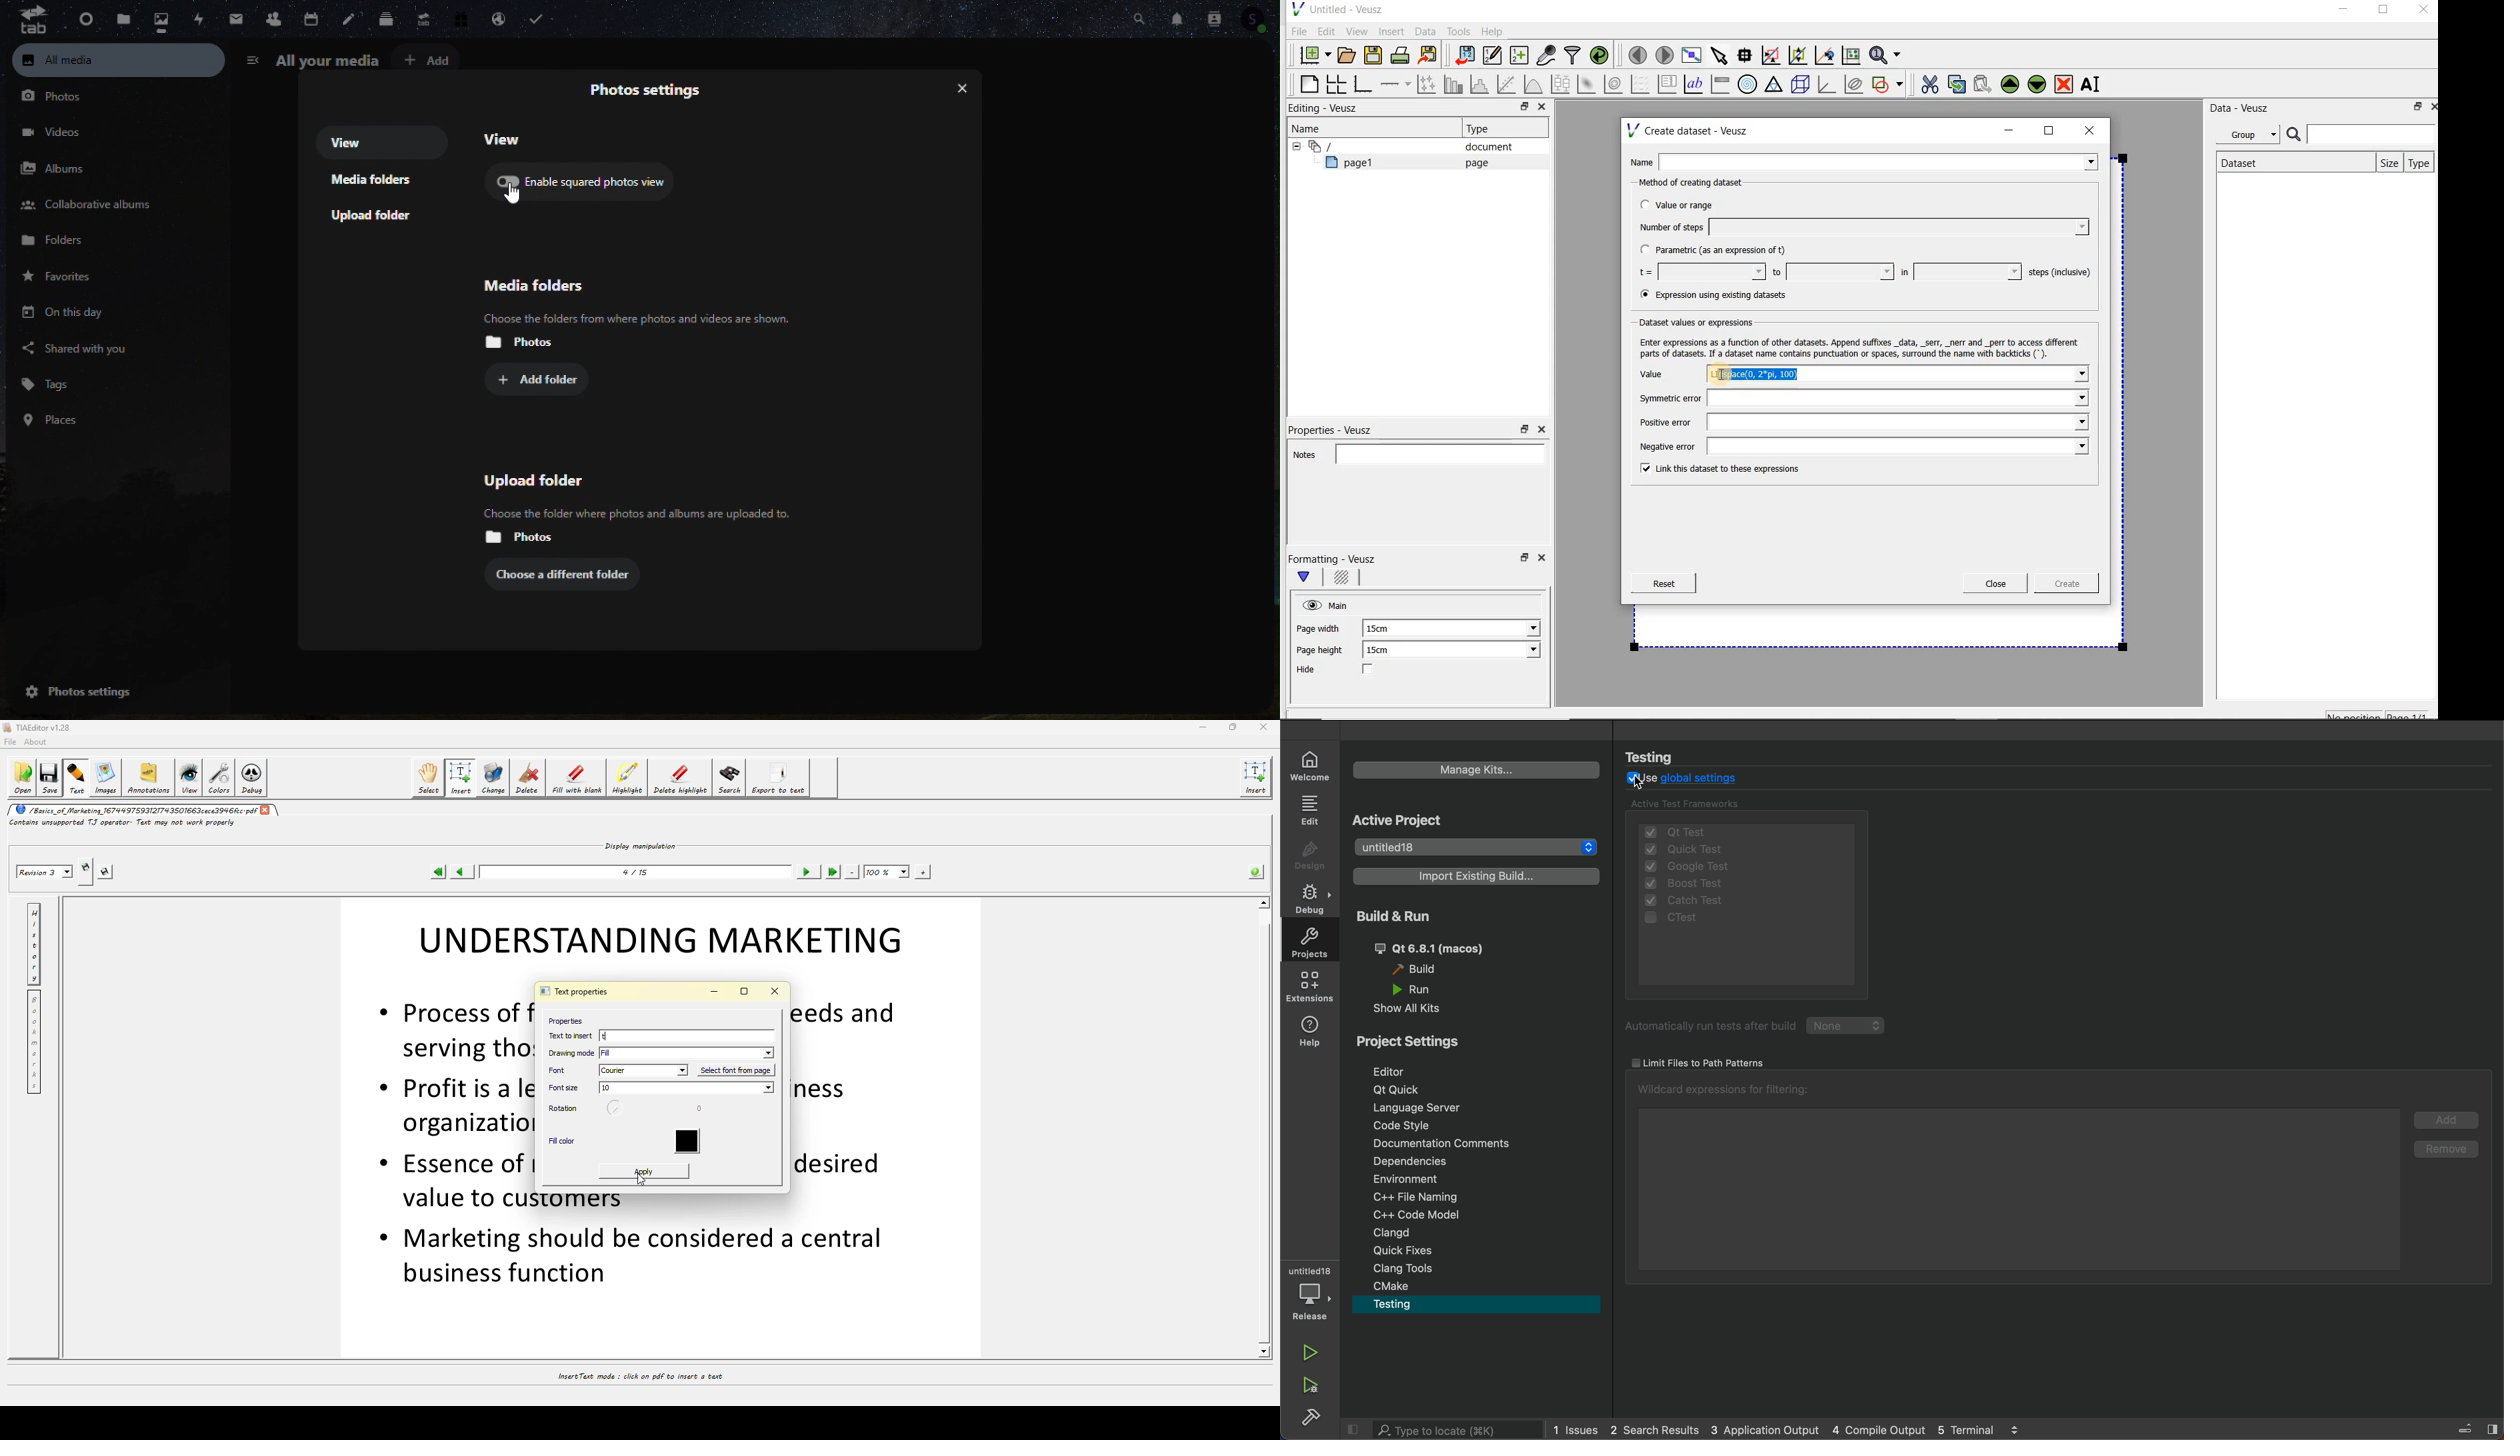 This screenshot has width=2520, height=1456. Describe the element at coordinates (1454, 84) in the screenshot. I see `plot bar charts` at that location.